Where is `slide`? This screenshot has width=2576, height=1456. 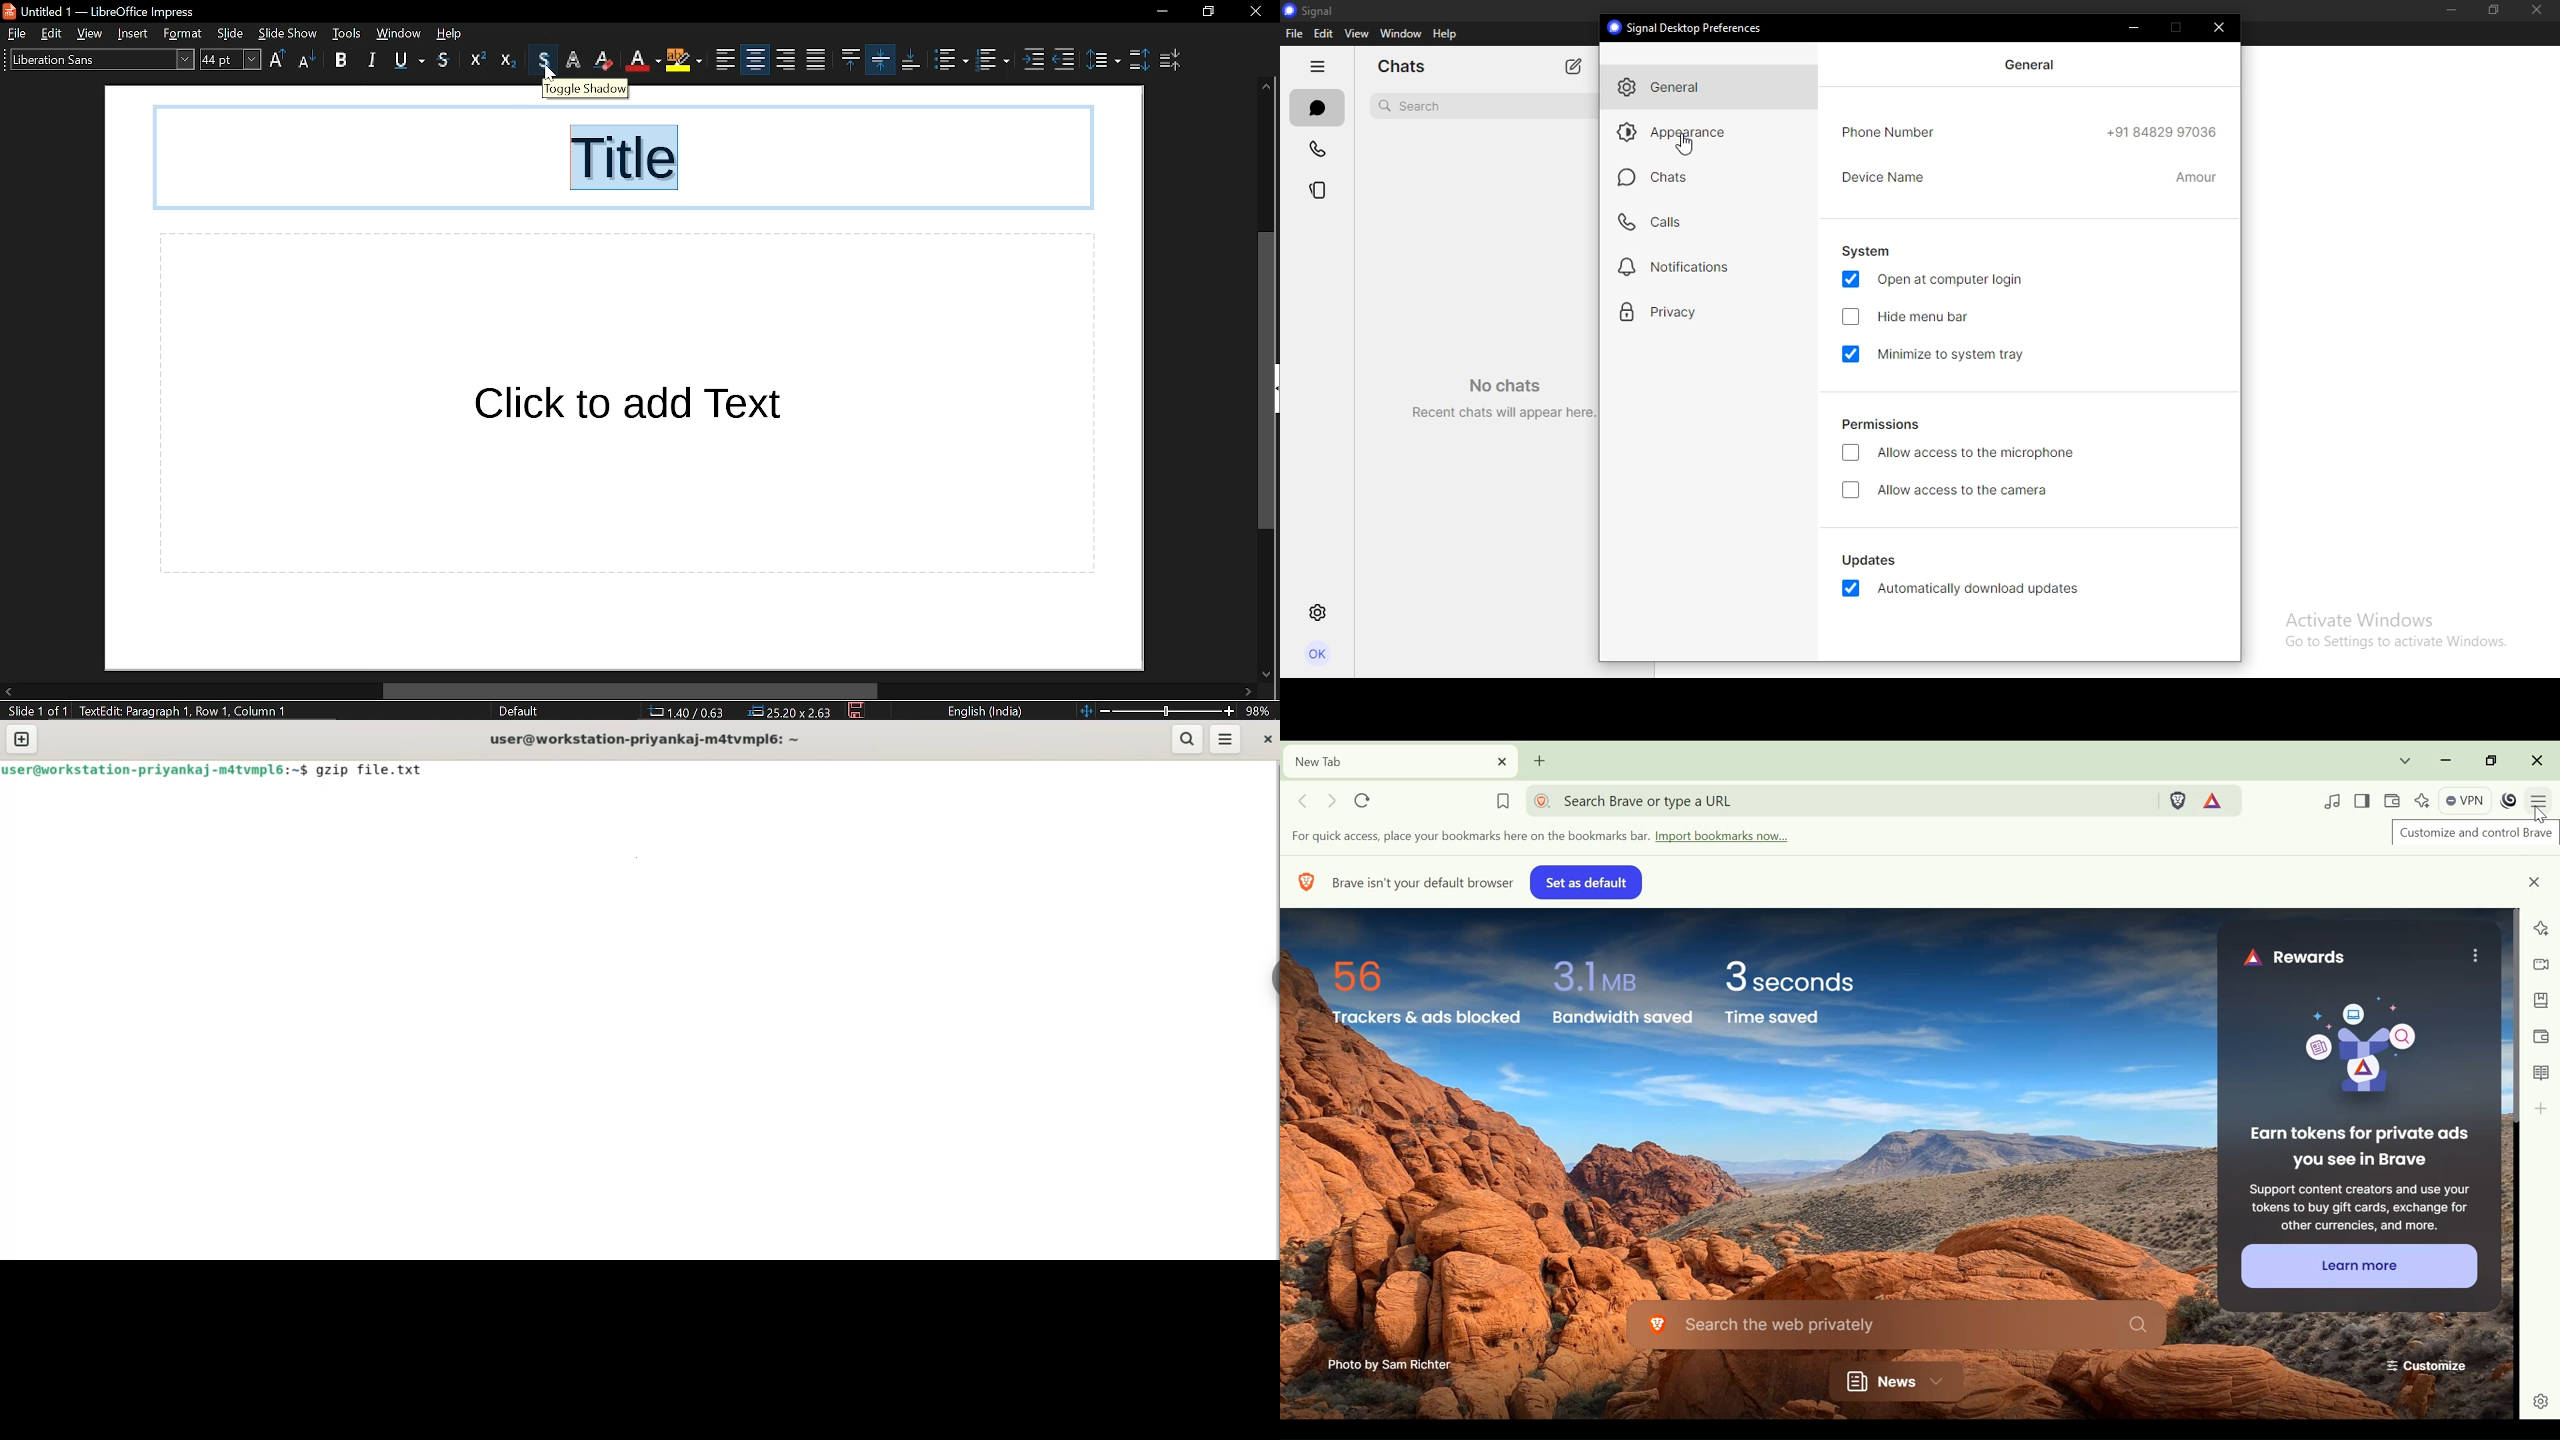
slide is located at coordinates (233, 34).